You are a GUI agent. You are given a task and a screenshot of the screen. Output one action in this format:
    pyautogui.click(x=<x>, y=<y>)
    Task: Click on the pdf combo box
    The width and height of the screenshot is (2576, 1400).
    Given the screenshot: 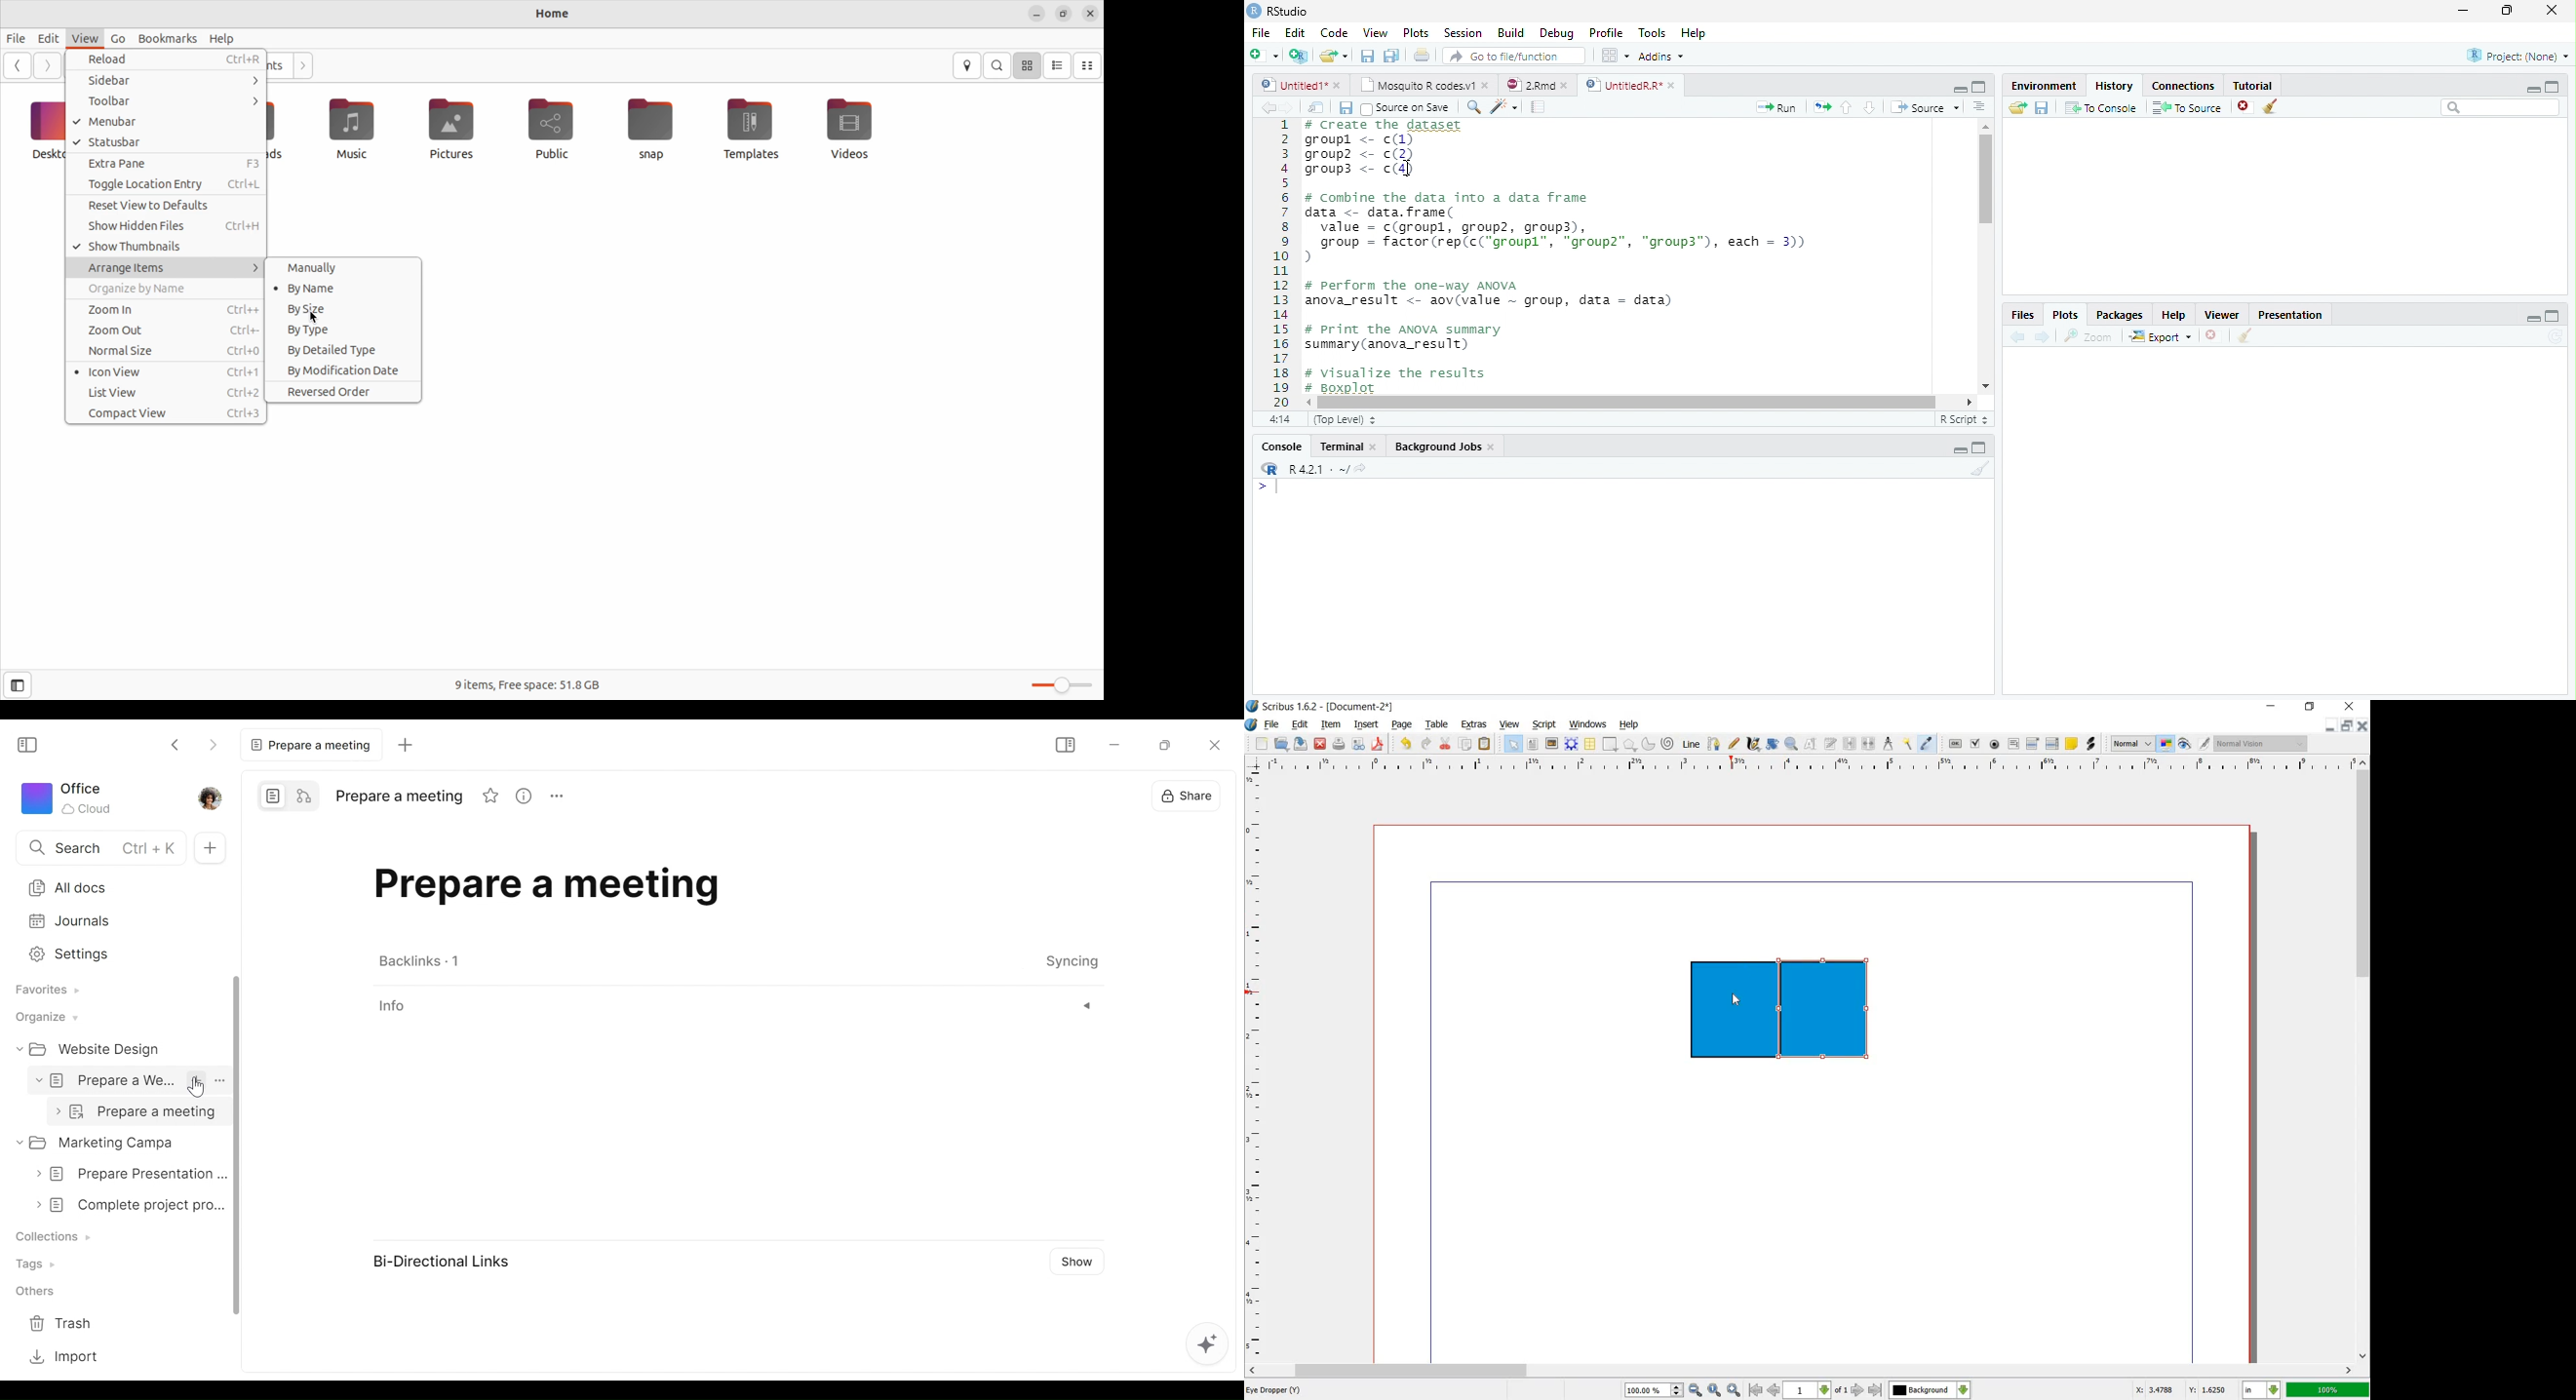 What is the action you would take?
    pyautogui.click(x=2031, y=744)
    